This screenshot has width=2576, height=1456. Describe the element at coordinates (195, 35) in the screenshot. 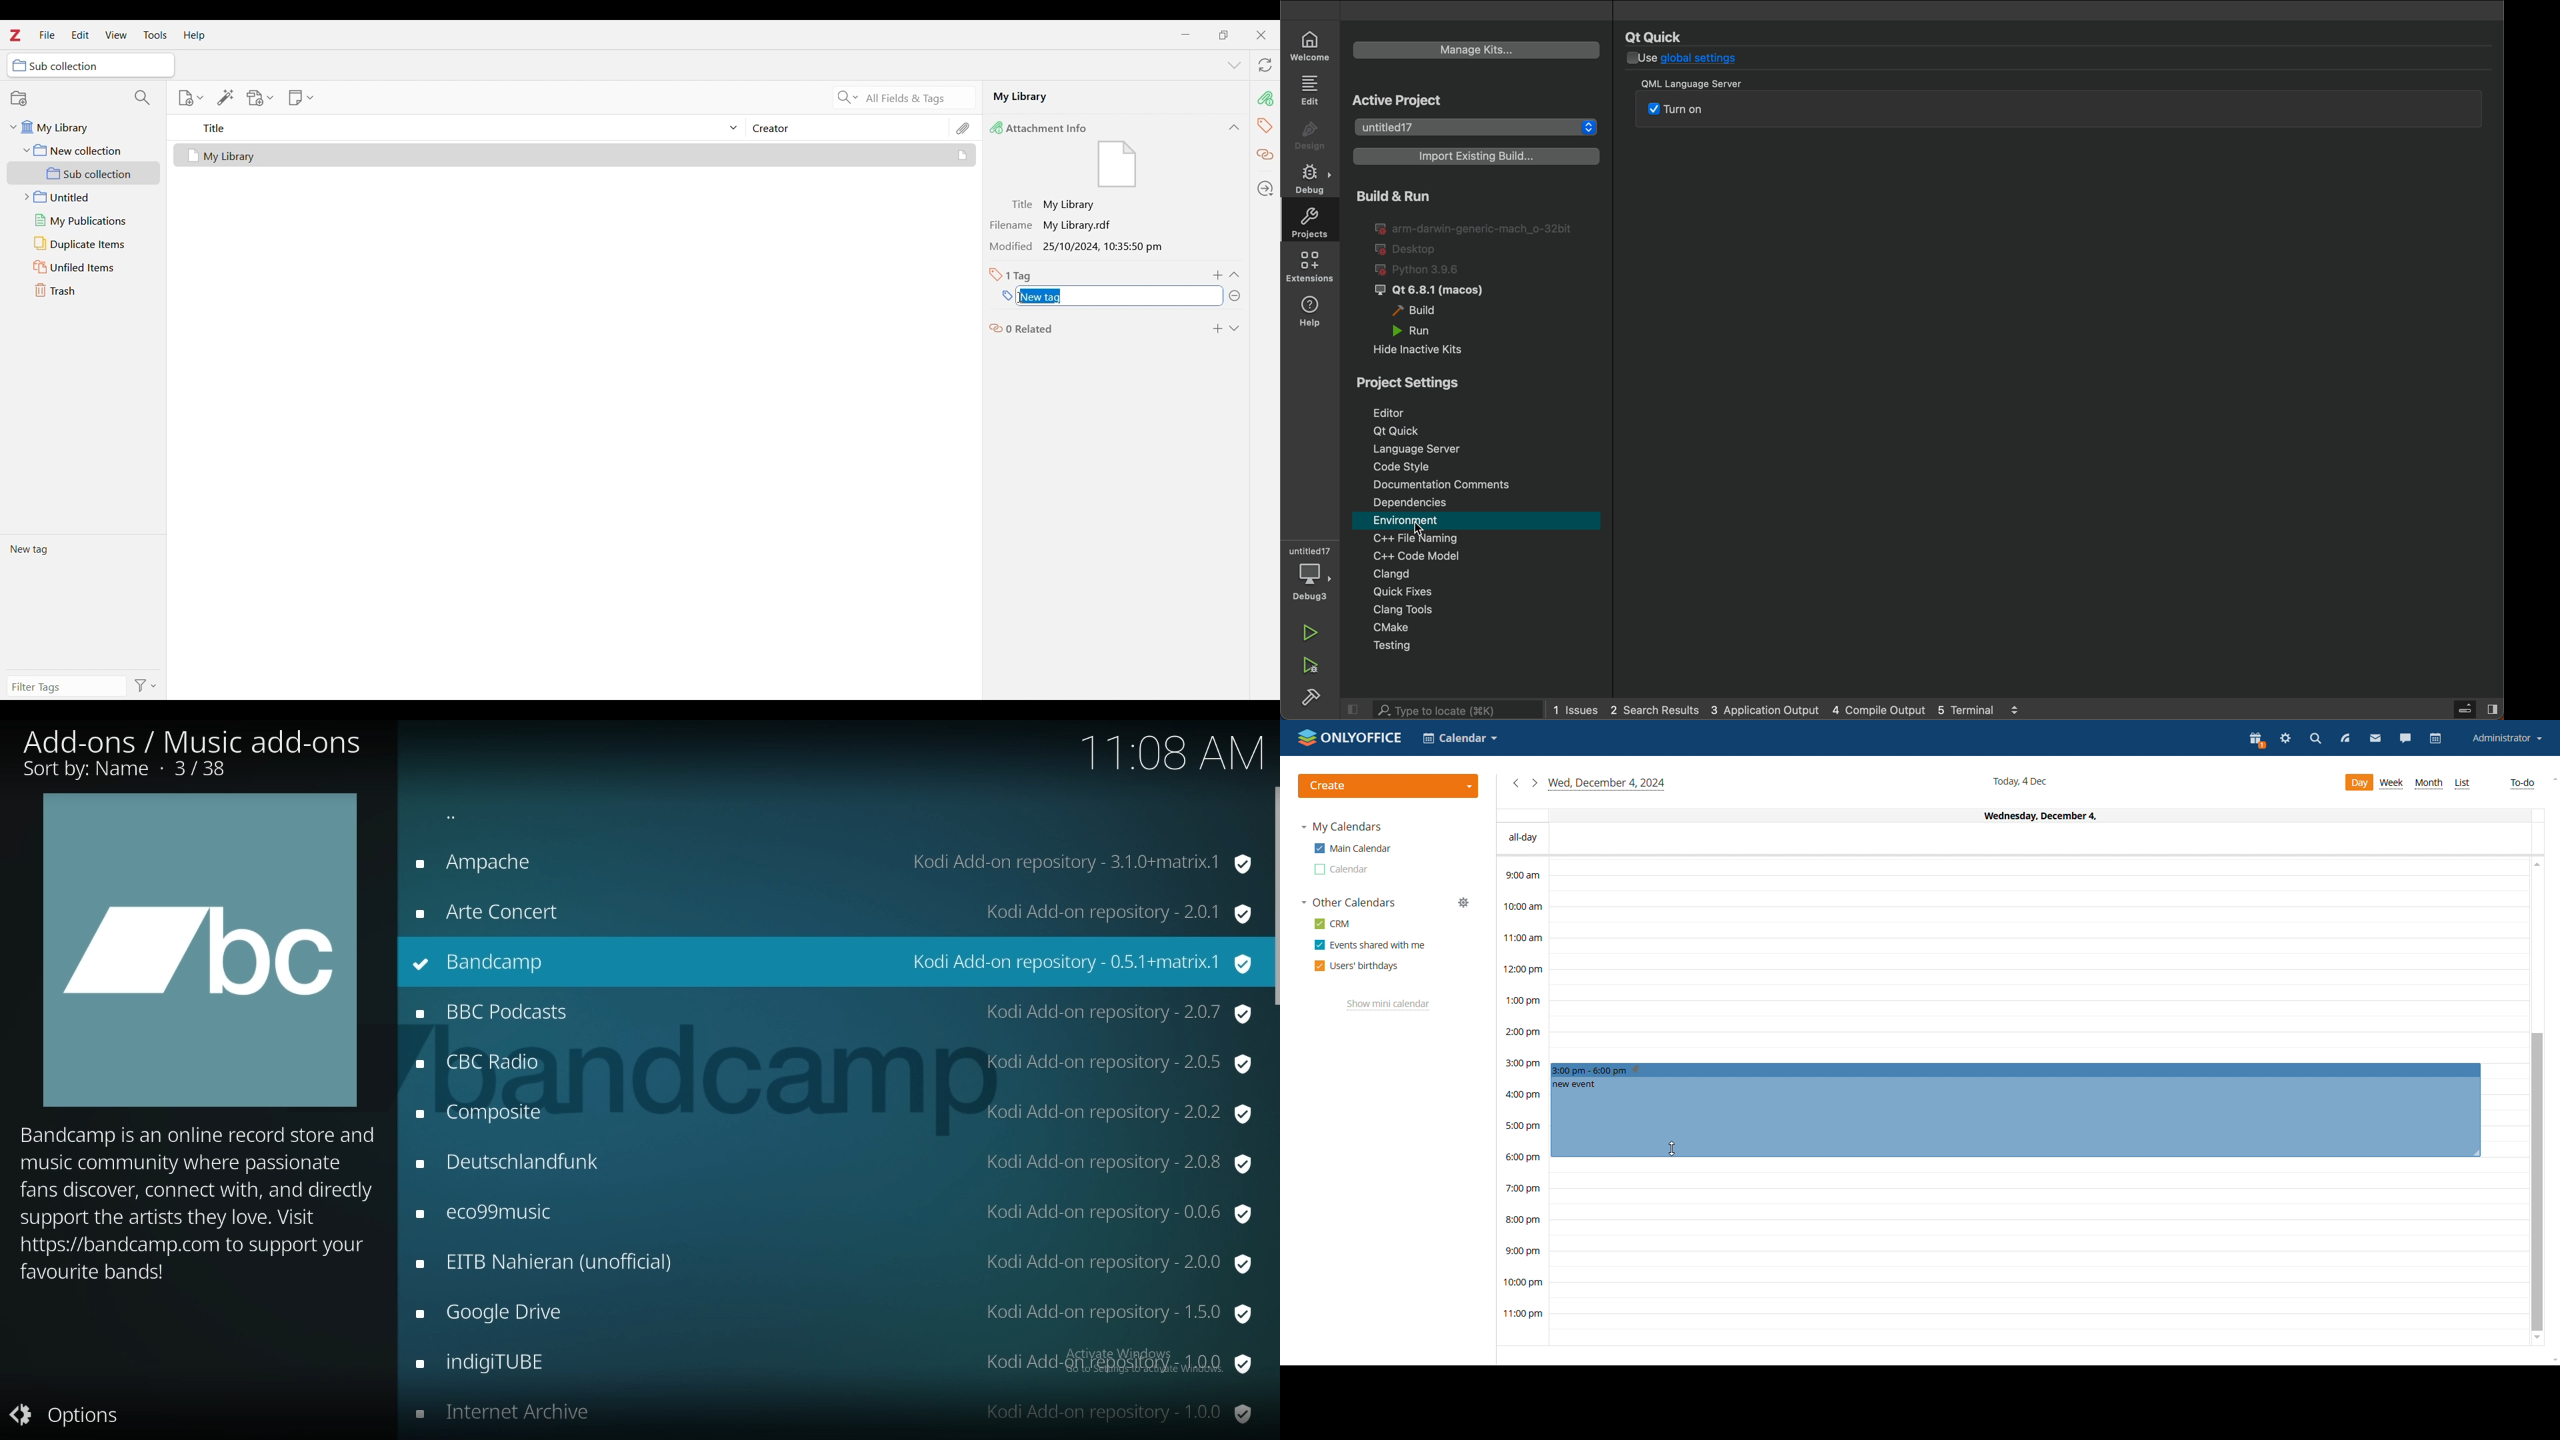

I see `Help menu` at that location.